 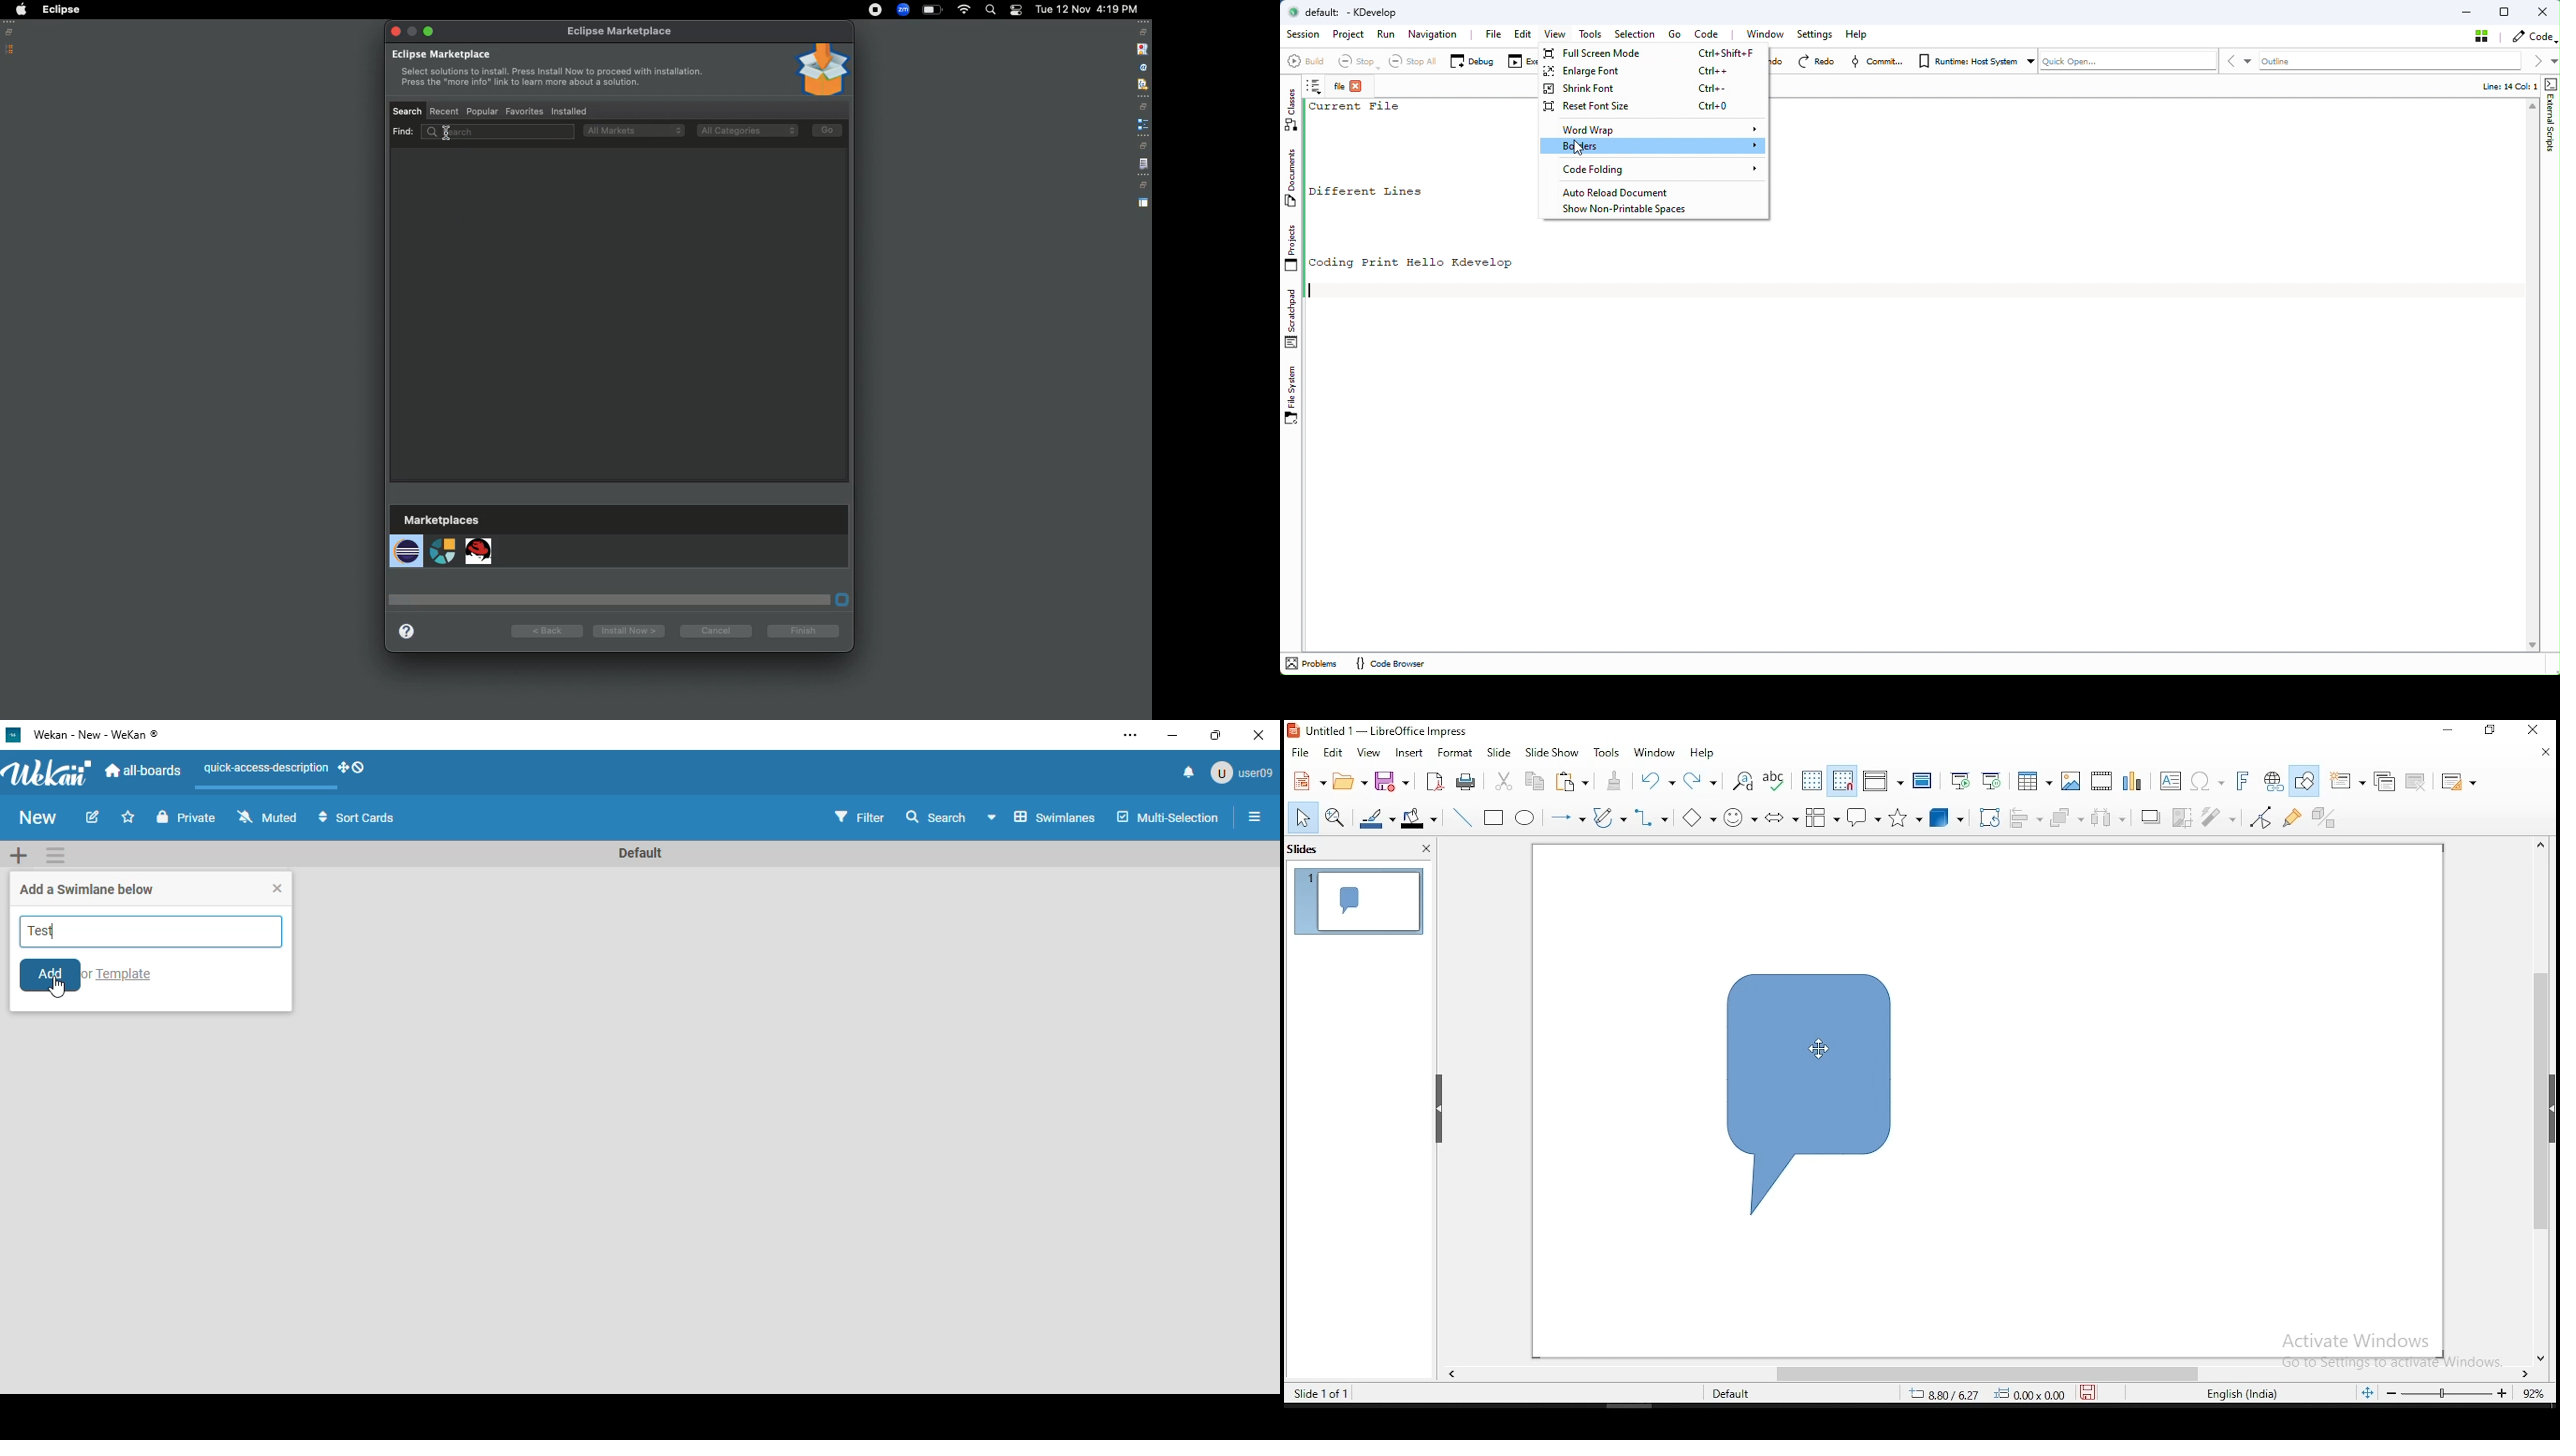 What do you see at coordinates (2091, 1392) in the screenshot?
I see `save` at bounding box center [2091, 1392].